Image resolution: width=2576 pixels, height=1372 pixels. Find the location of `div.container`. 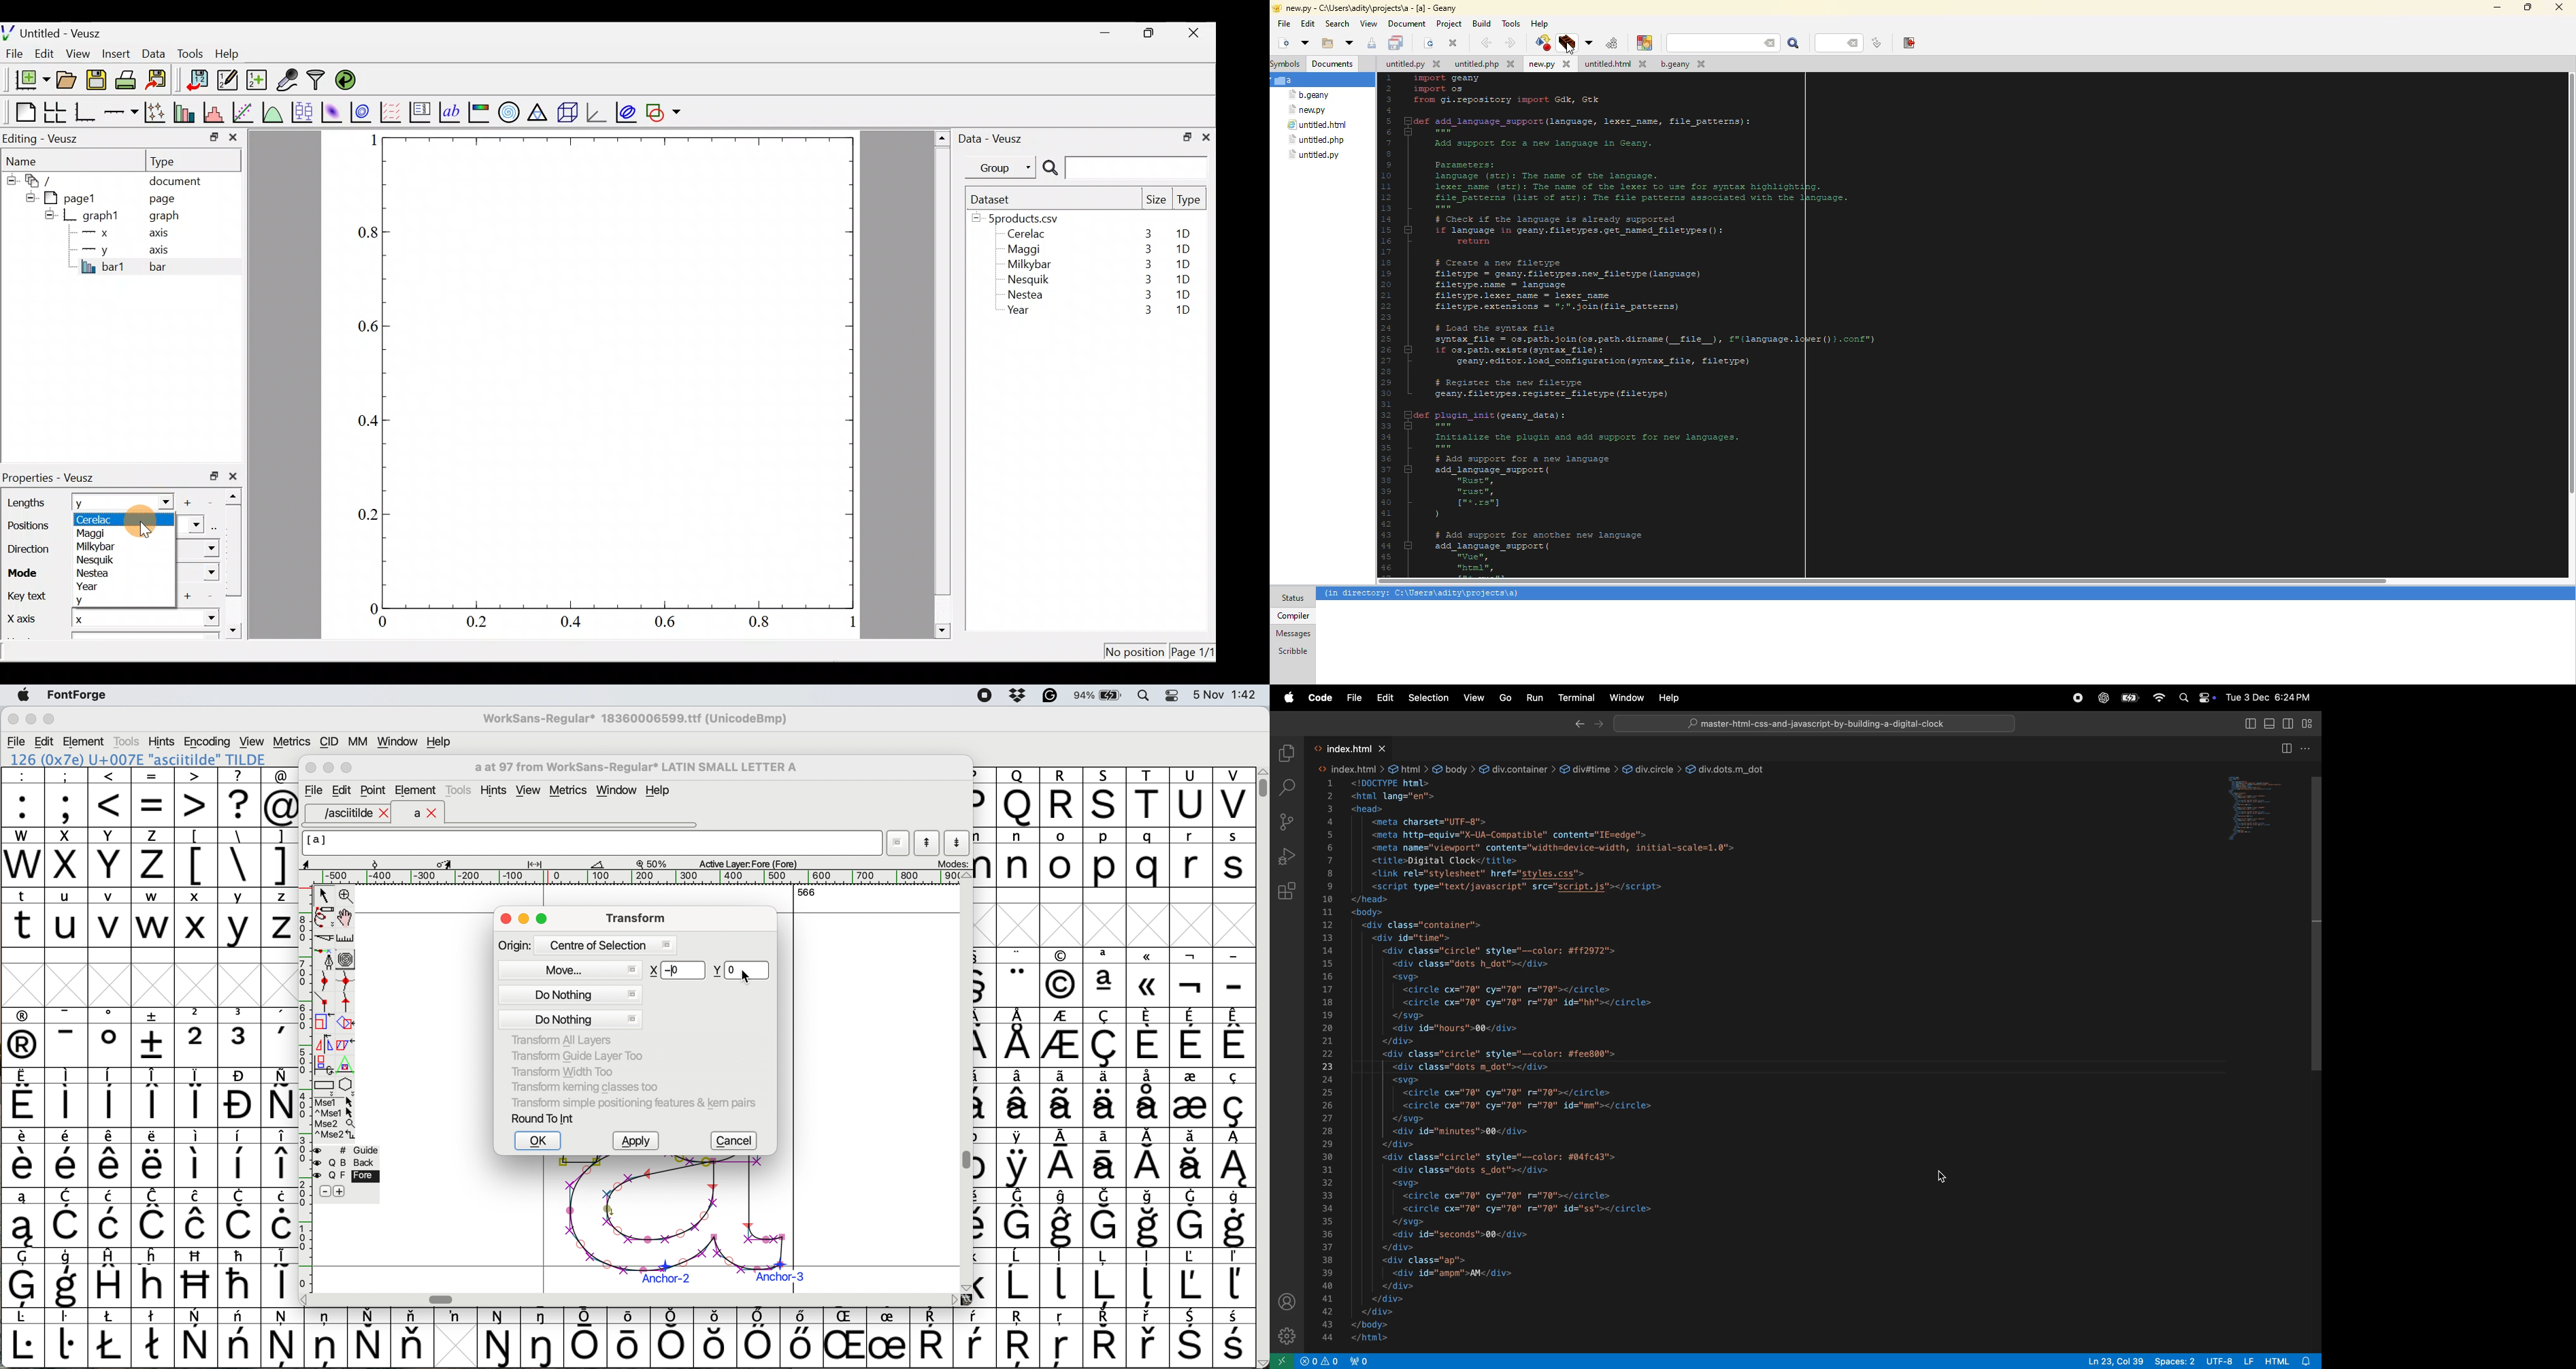

div.container is located at coordinates (1517, 768).